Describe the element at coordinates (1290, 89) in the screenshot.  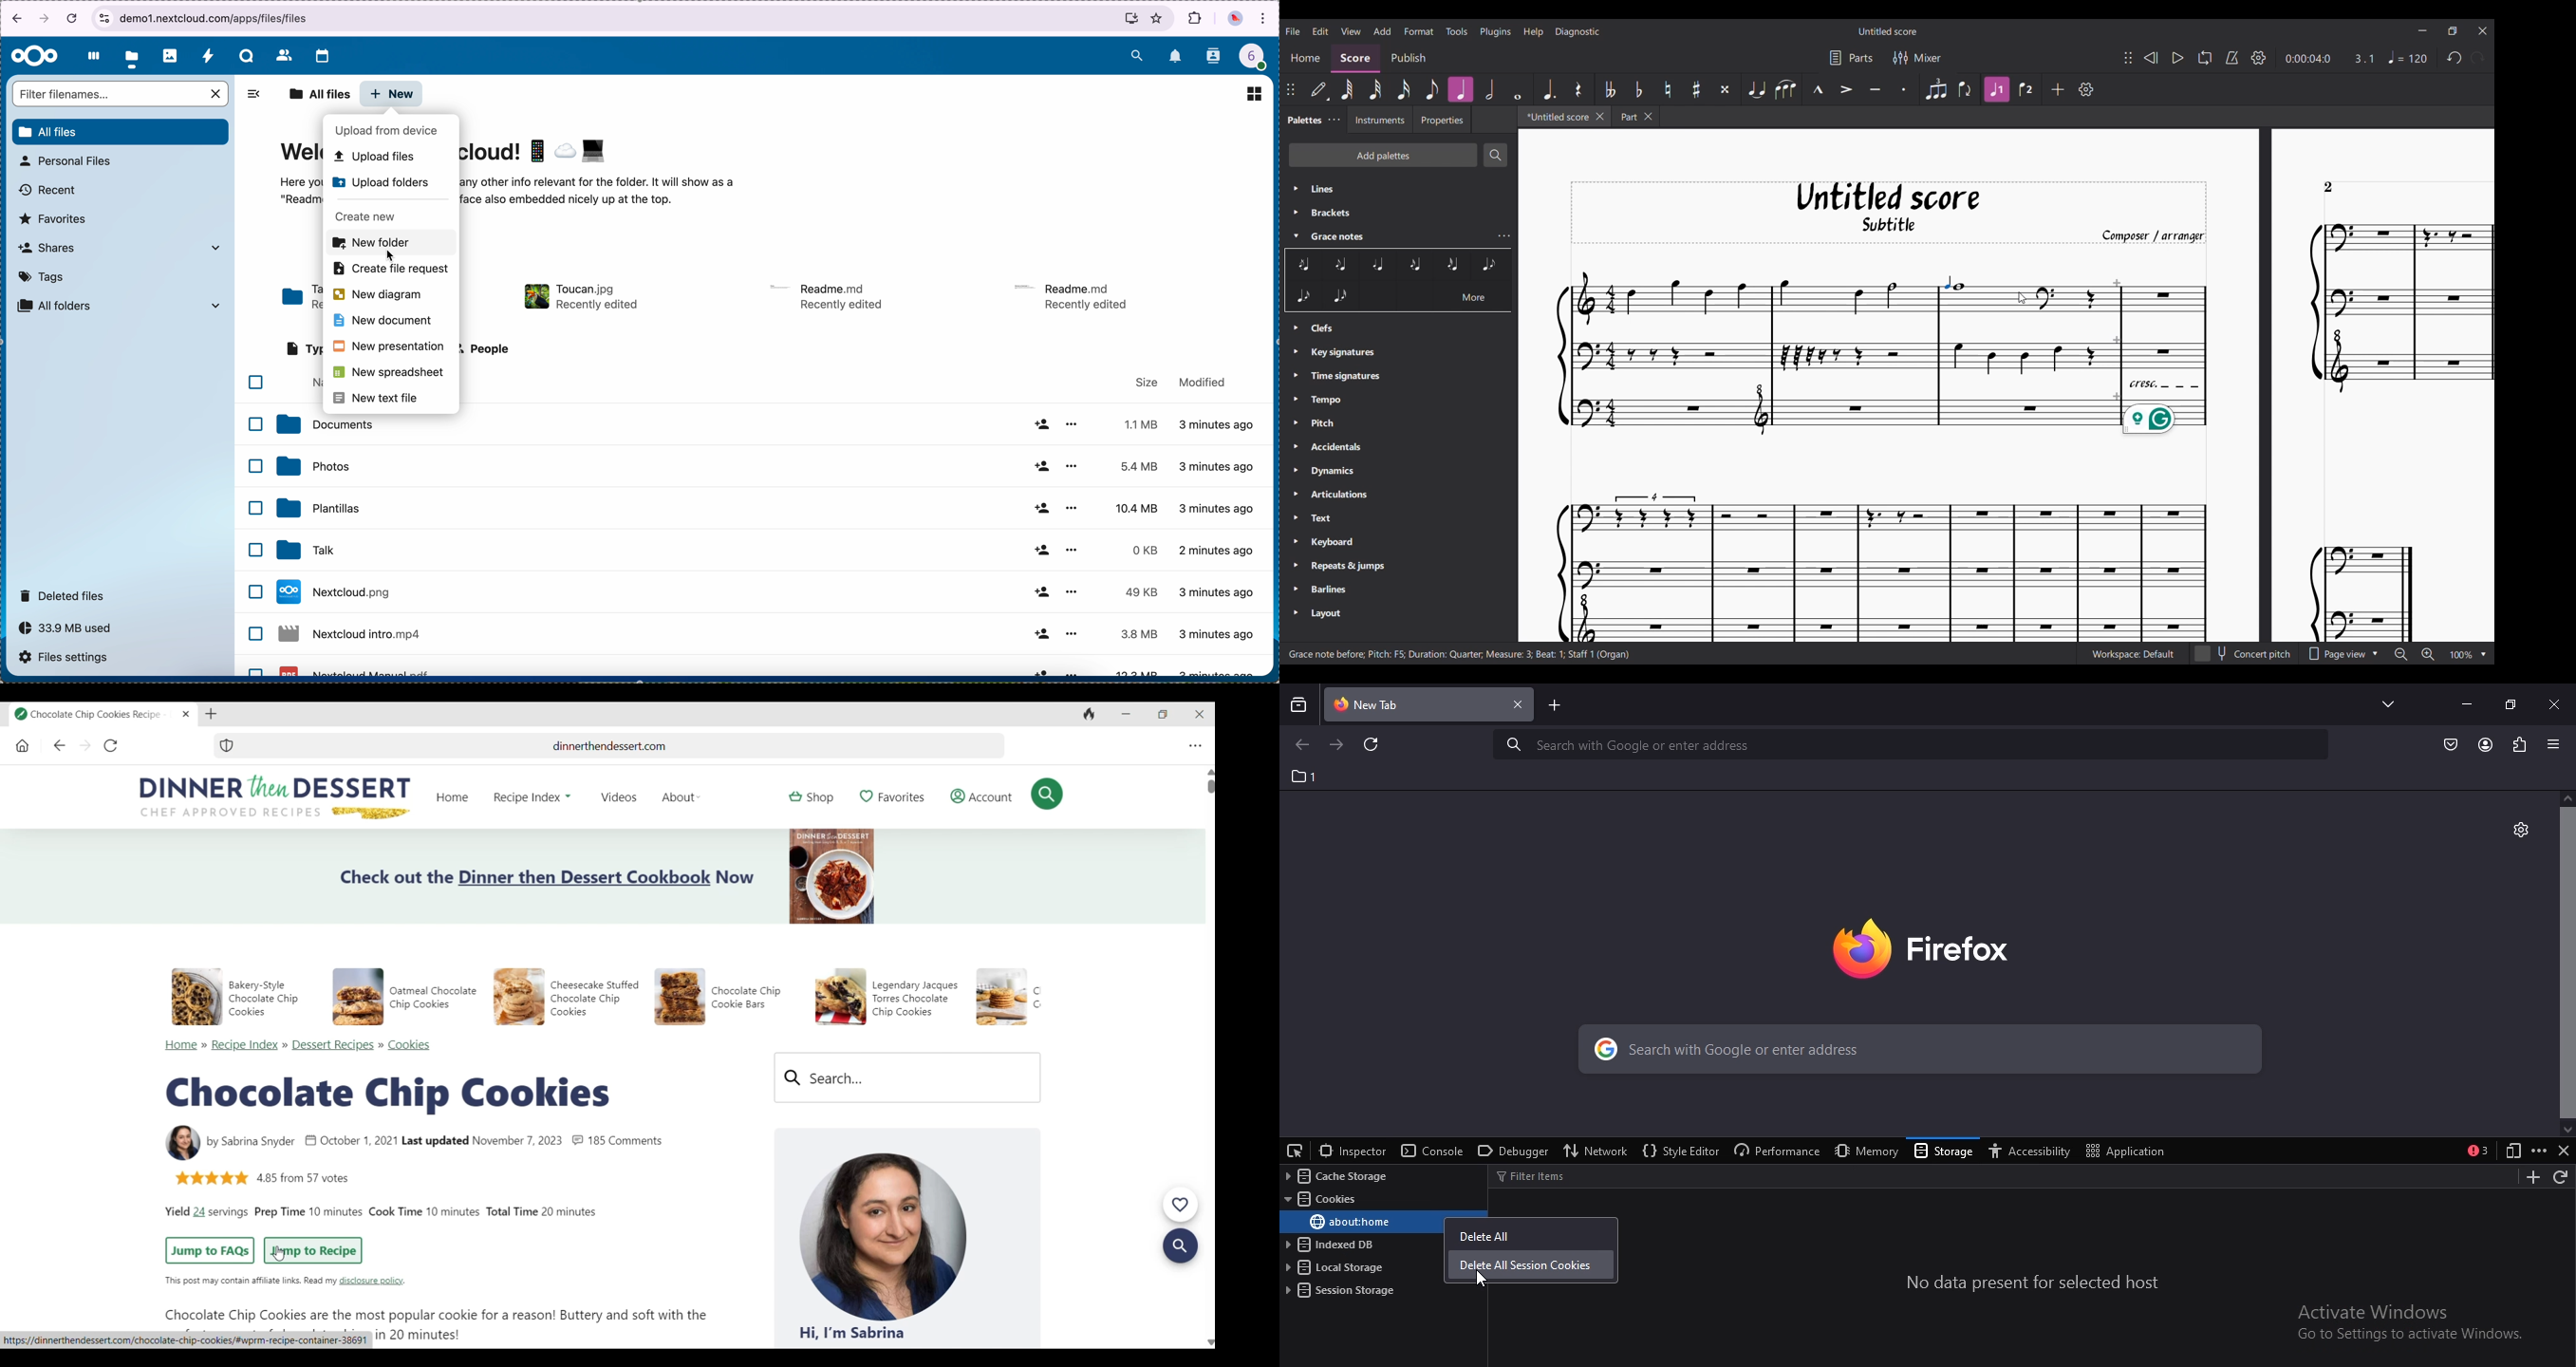
I see `Change position of toolbar atatched` at that location.